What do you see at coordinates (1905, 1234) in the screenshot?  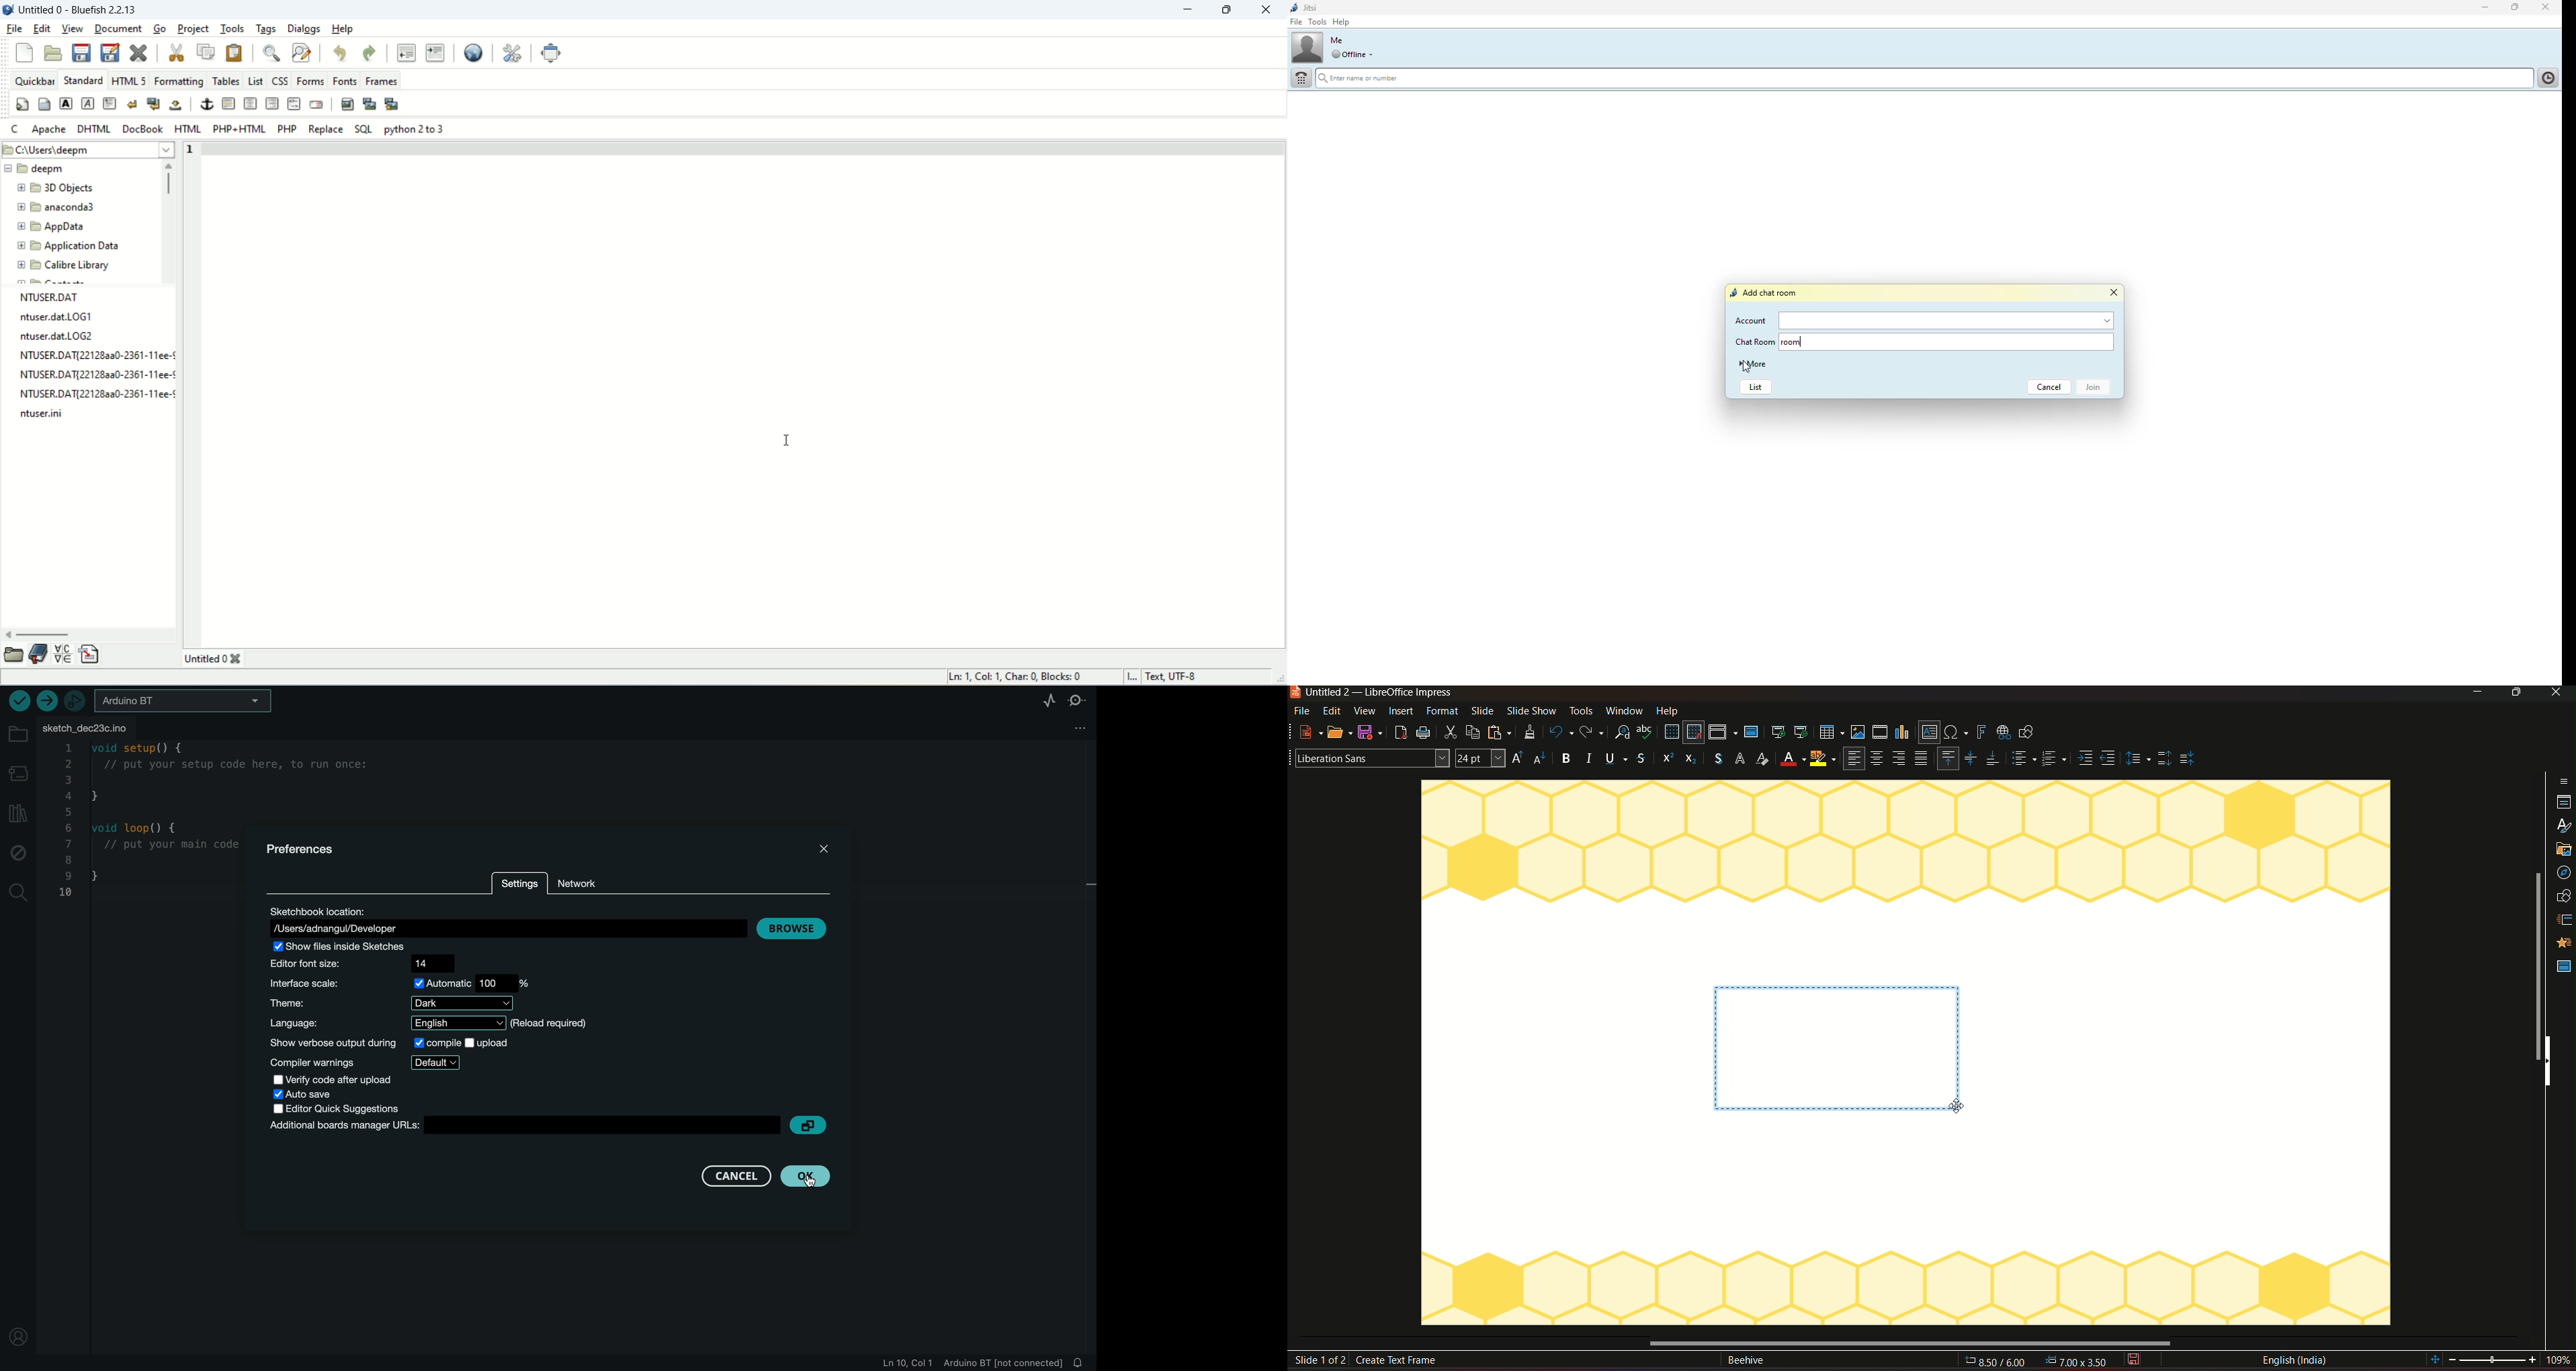 I see `workspace` at bounding box center [1905, 1234].